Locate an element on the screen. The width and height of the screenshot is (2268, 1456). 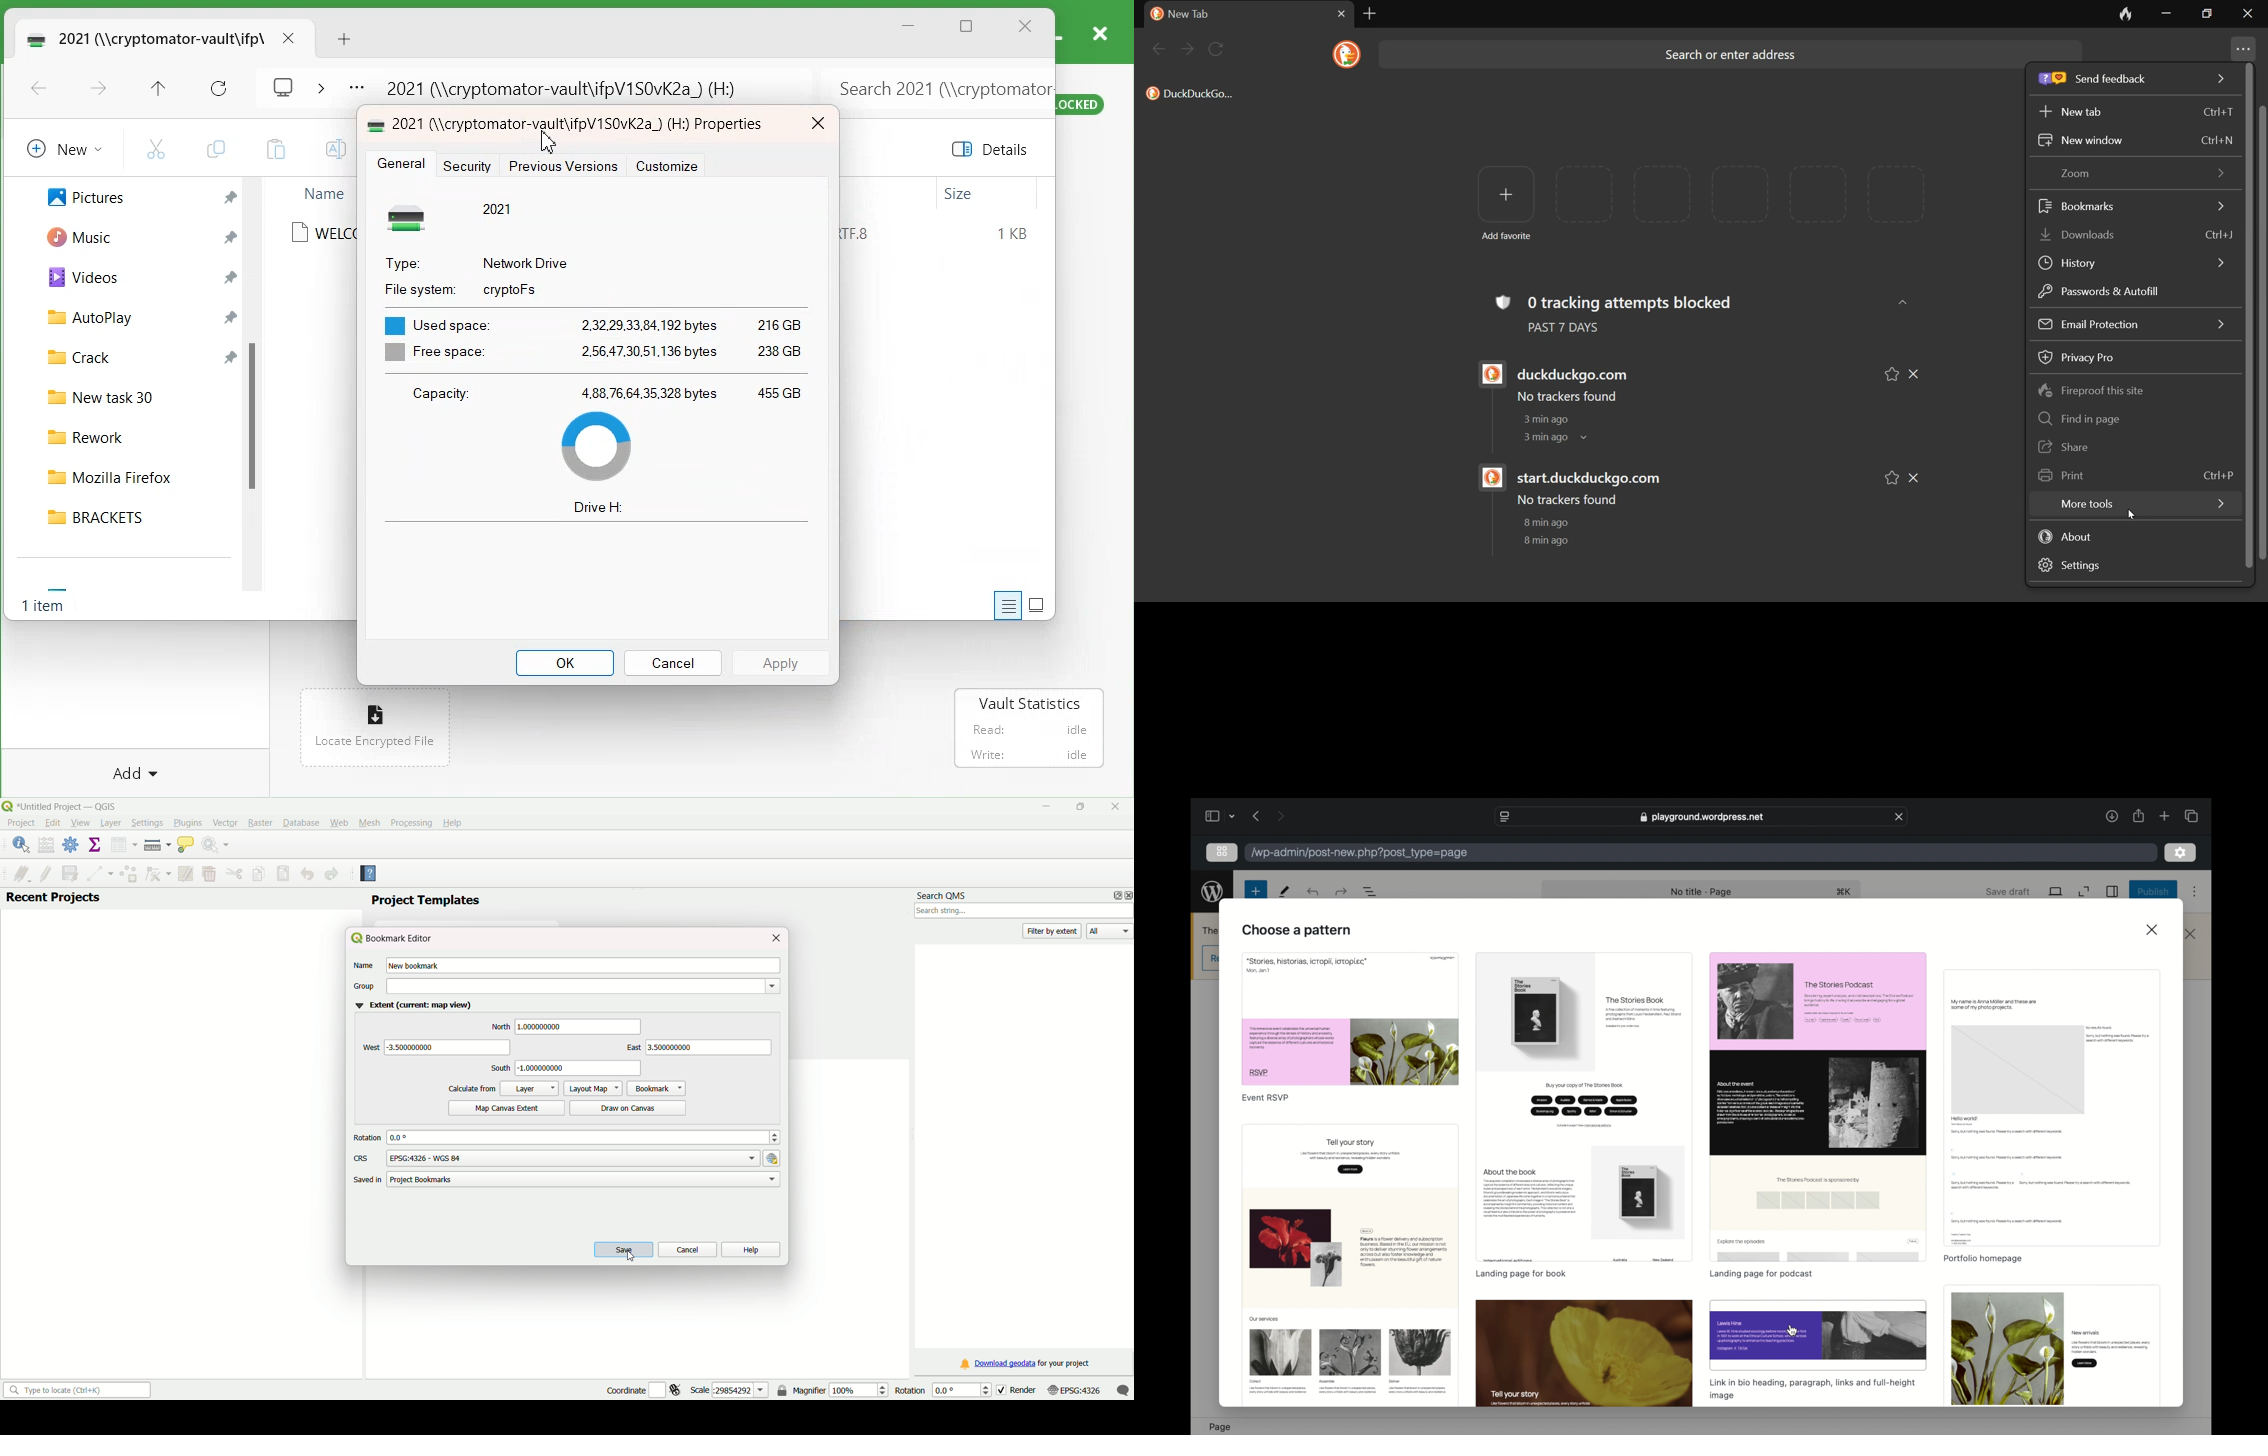
redo is located at coordinates (1312, 892).